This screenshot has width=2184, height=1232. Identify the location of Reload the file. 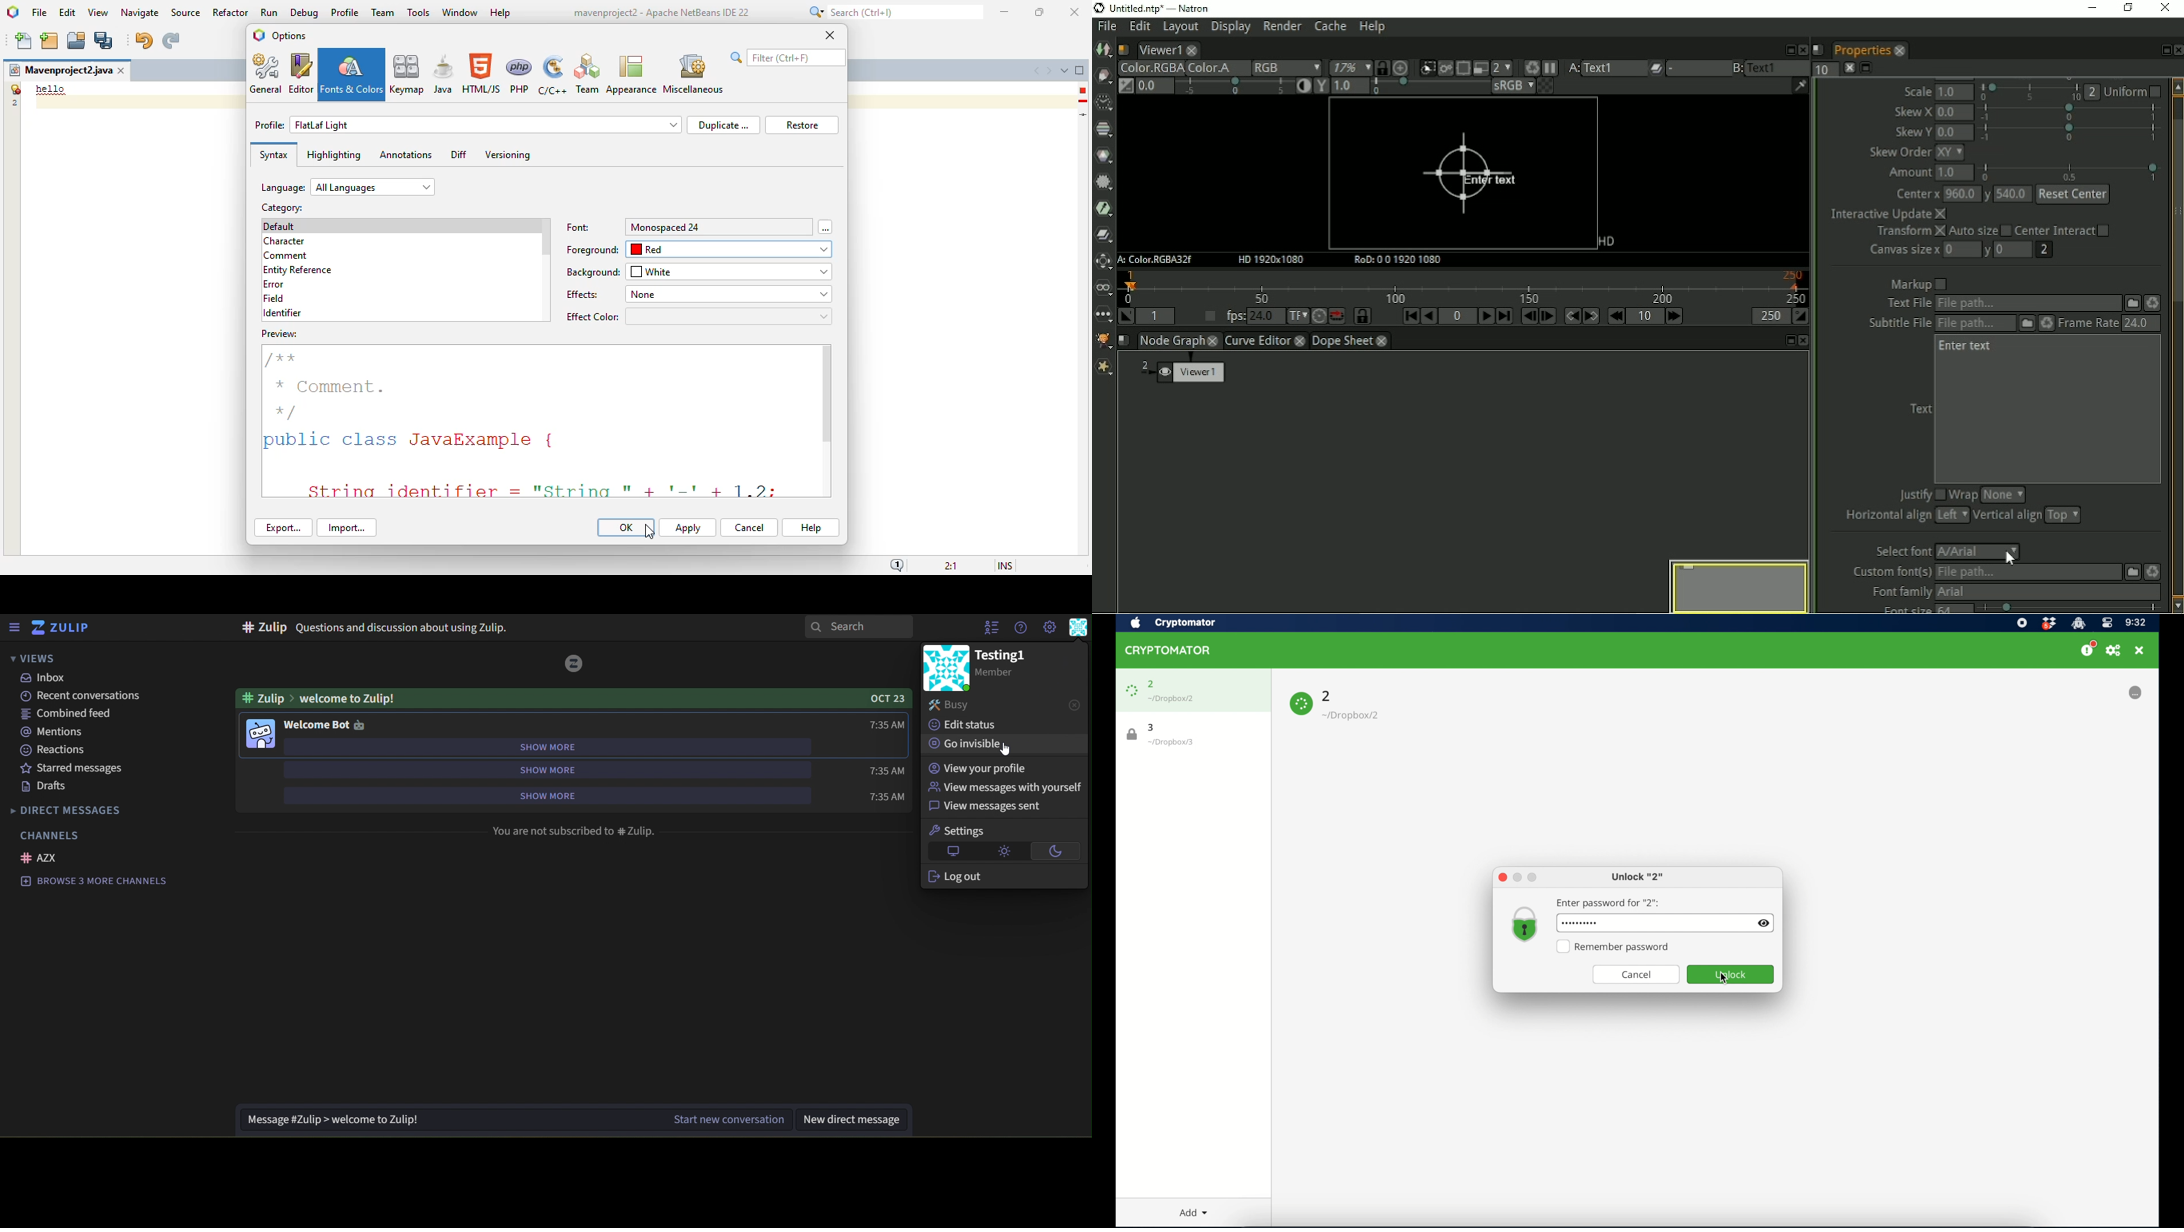
(2152, 303).